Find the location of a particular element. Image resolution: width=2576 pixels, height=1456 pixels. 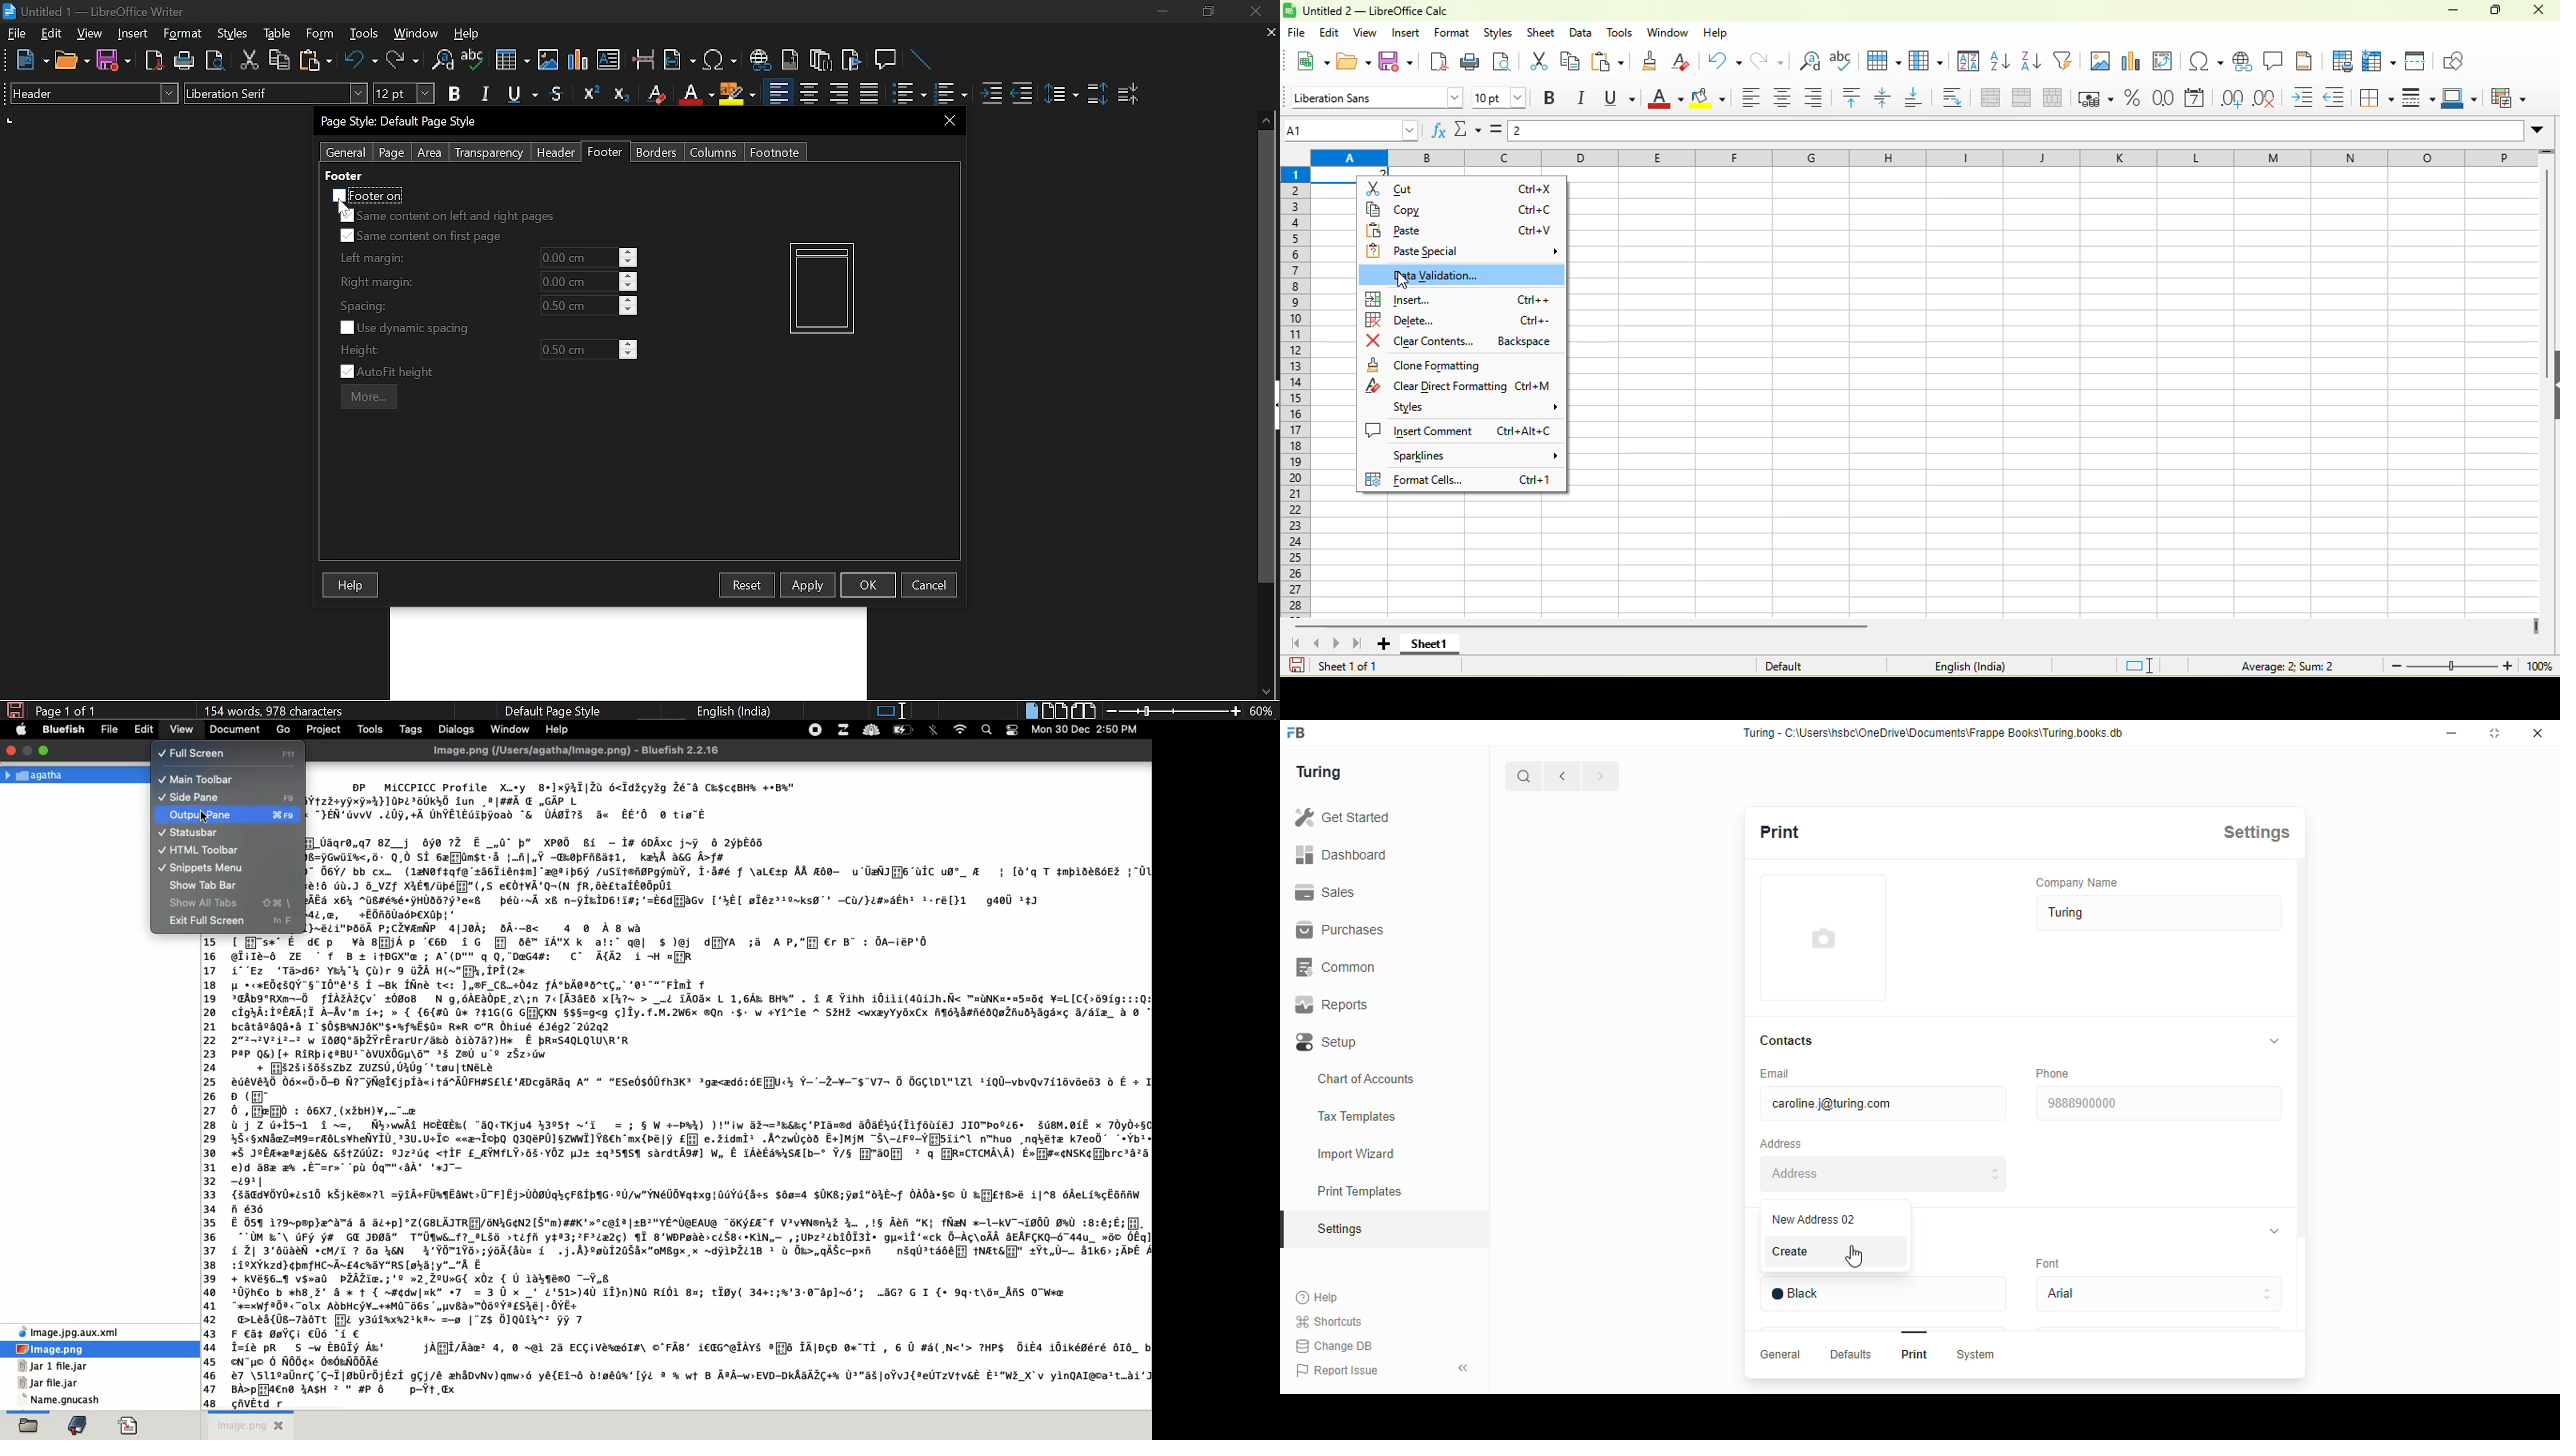

decrease paragraph spacing Decrease paragraph spacing is located at coordinates (1130, 93).